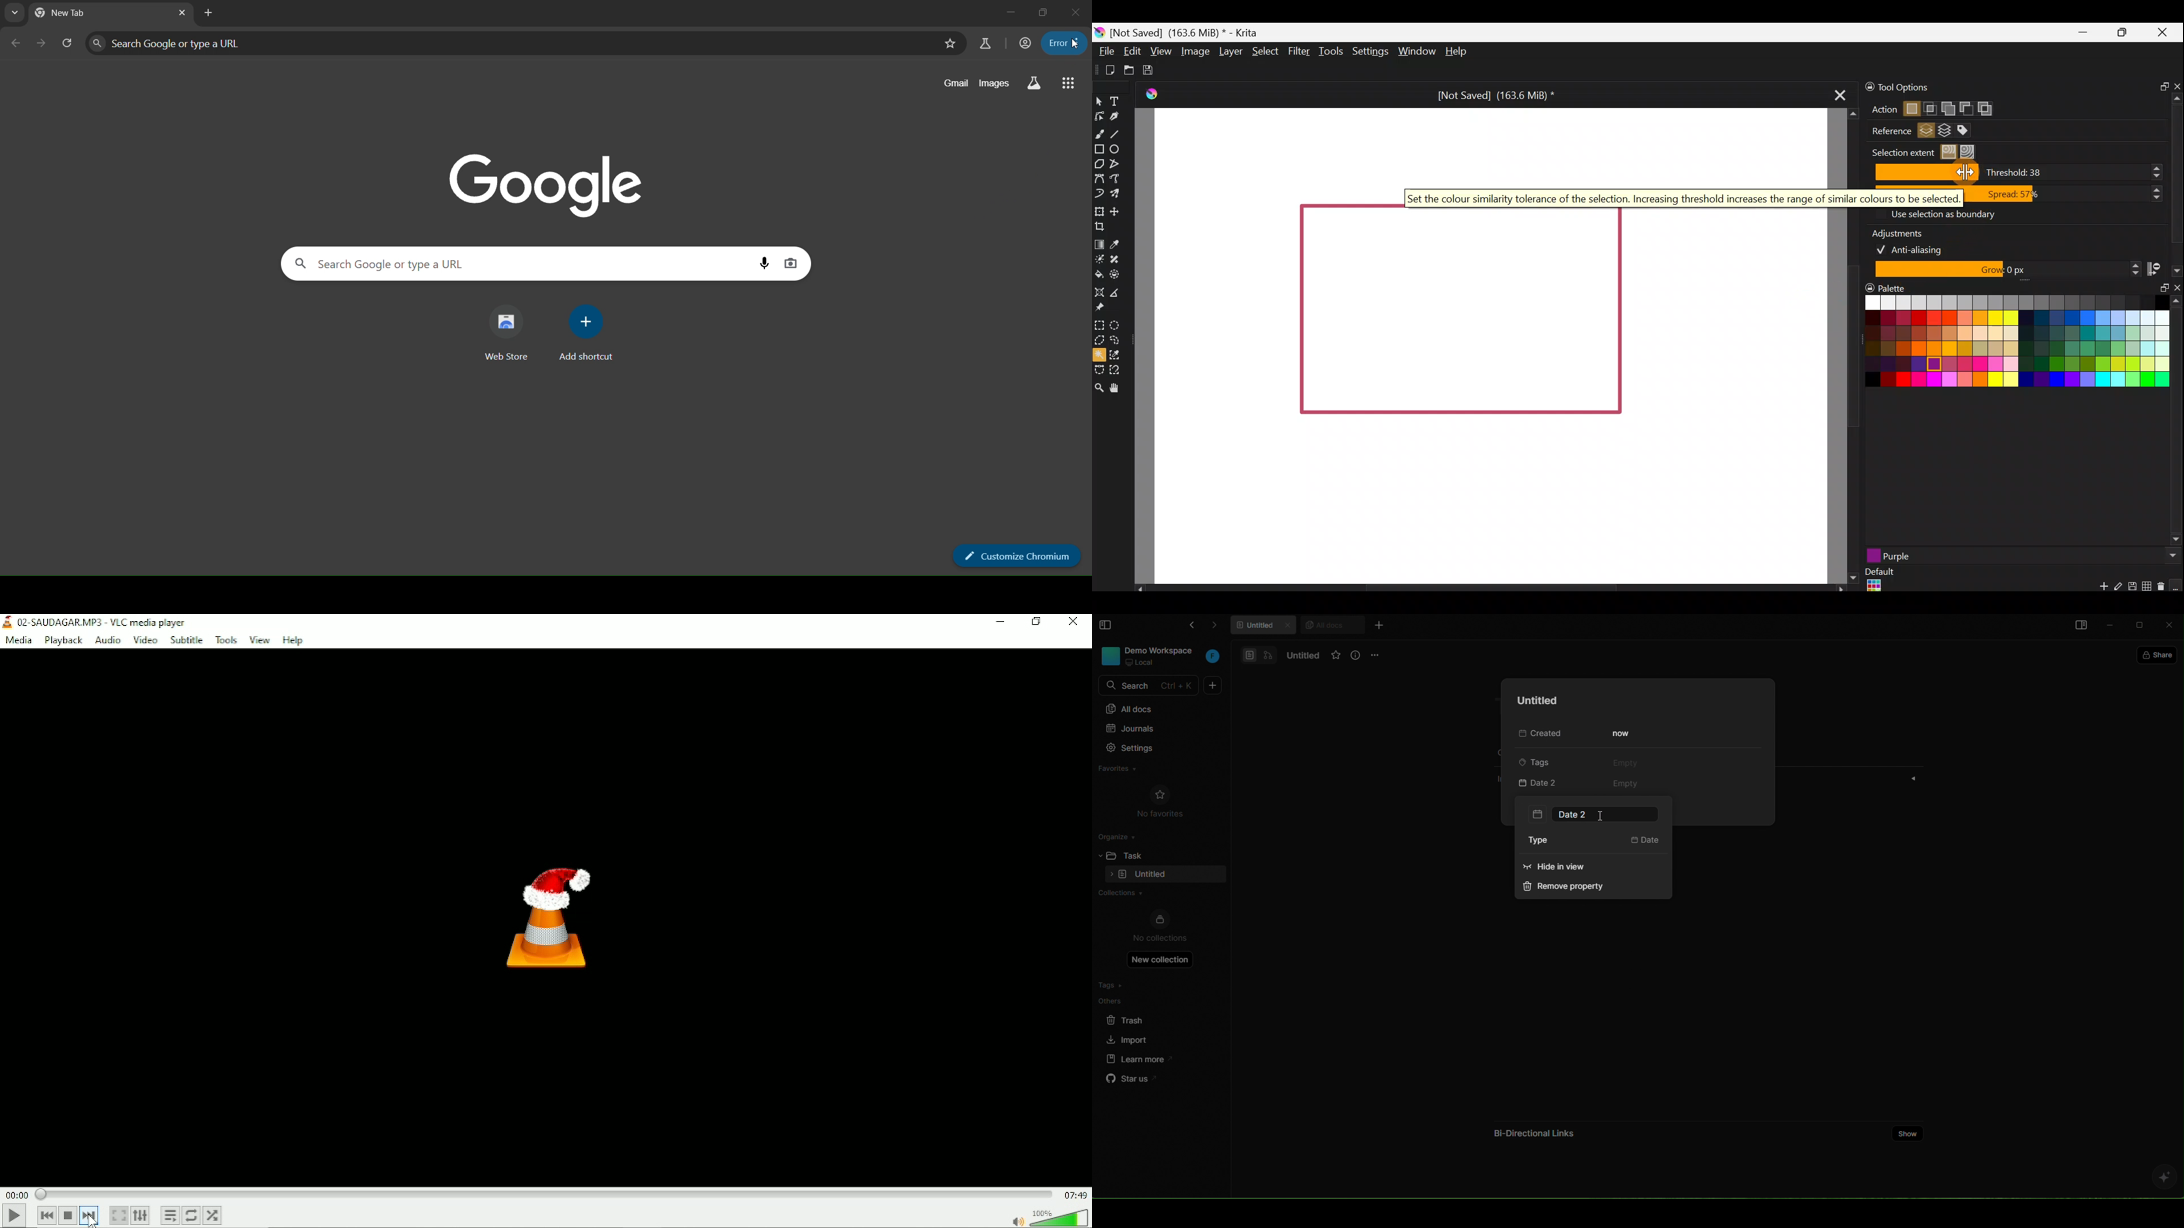  What do you see at coordinates (1979, 171) in the screenshot?
I see `Cursor` at bounding box center [1979, 171].